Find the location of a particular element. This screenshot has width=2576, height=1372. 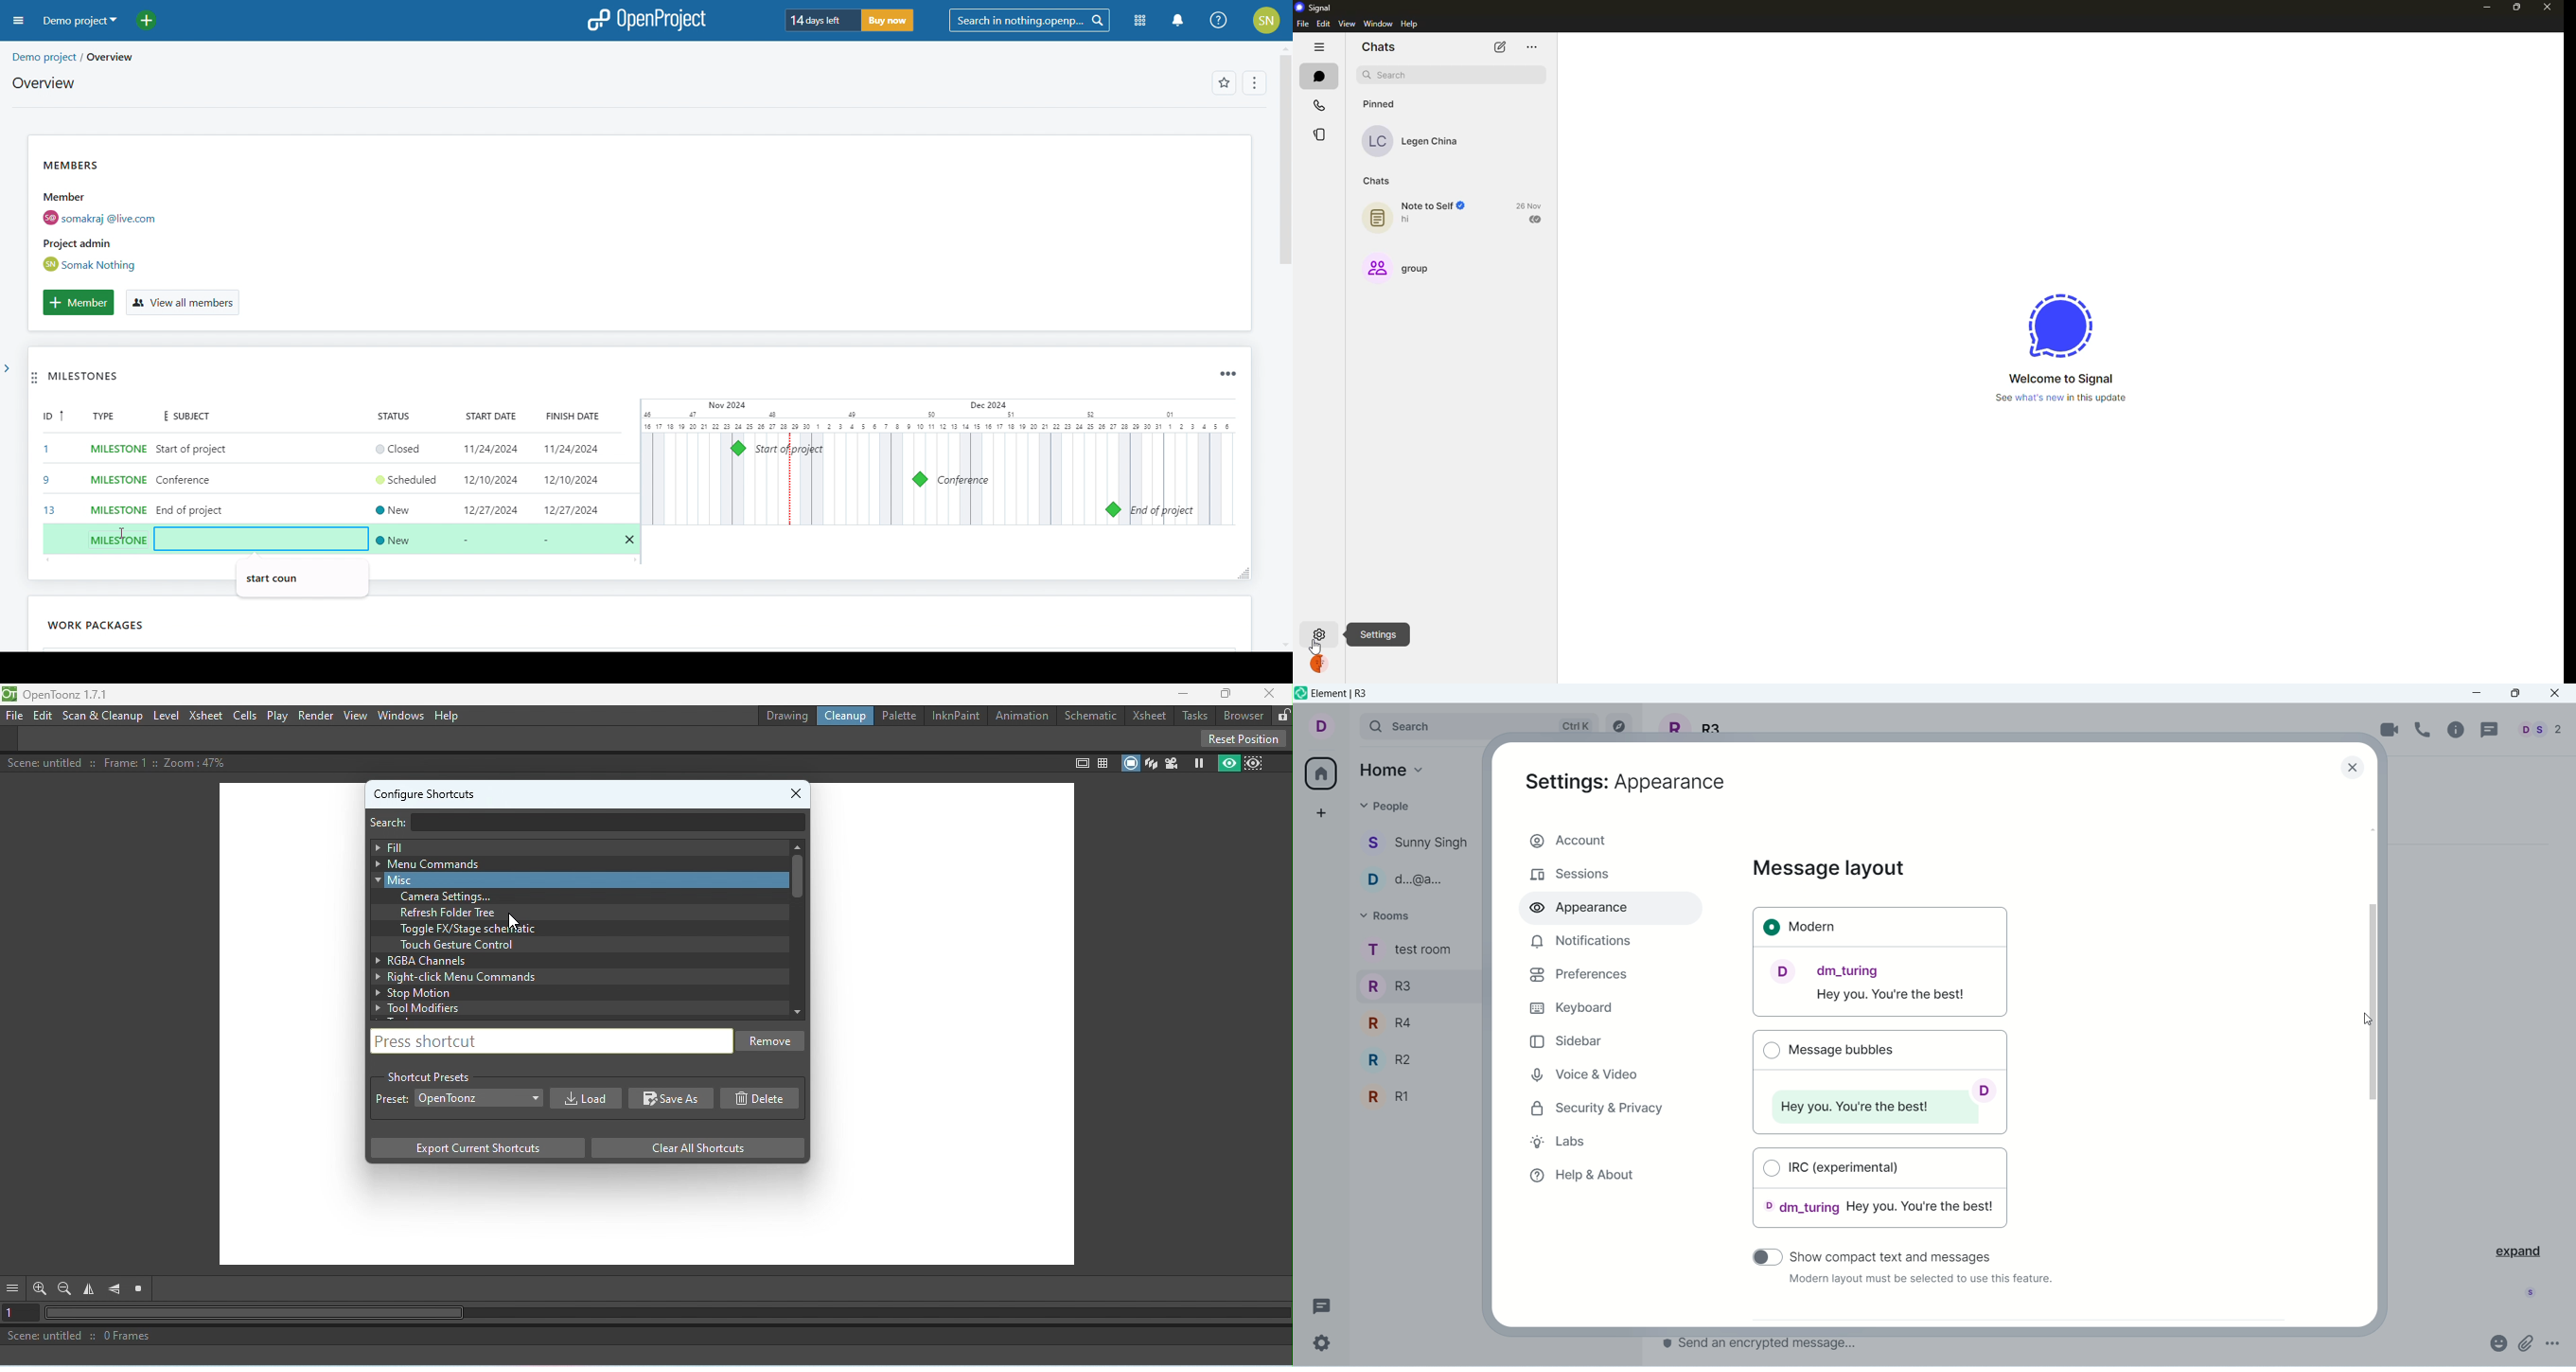

appearance is located at coordinates (1585, 910).